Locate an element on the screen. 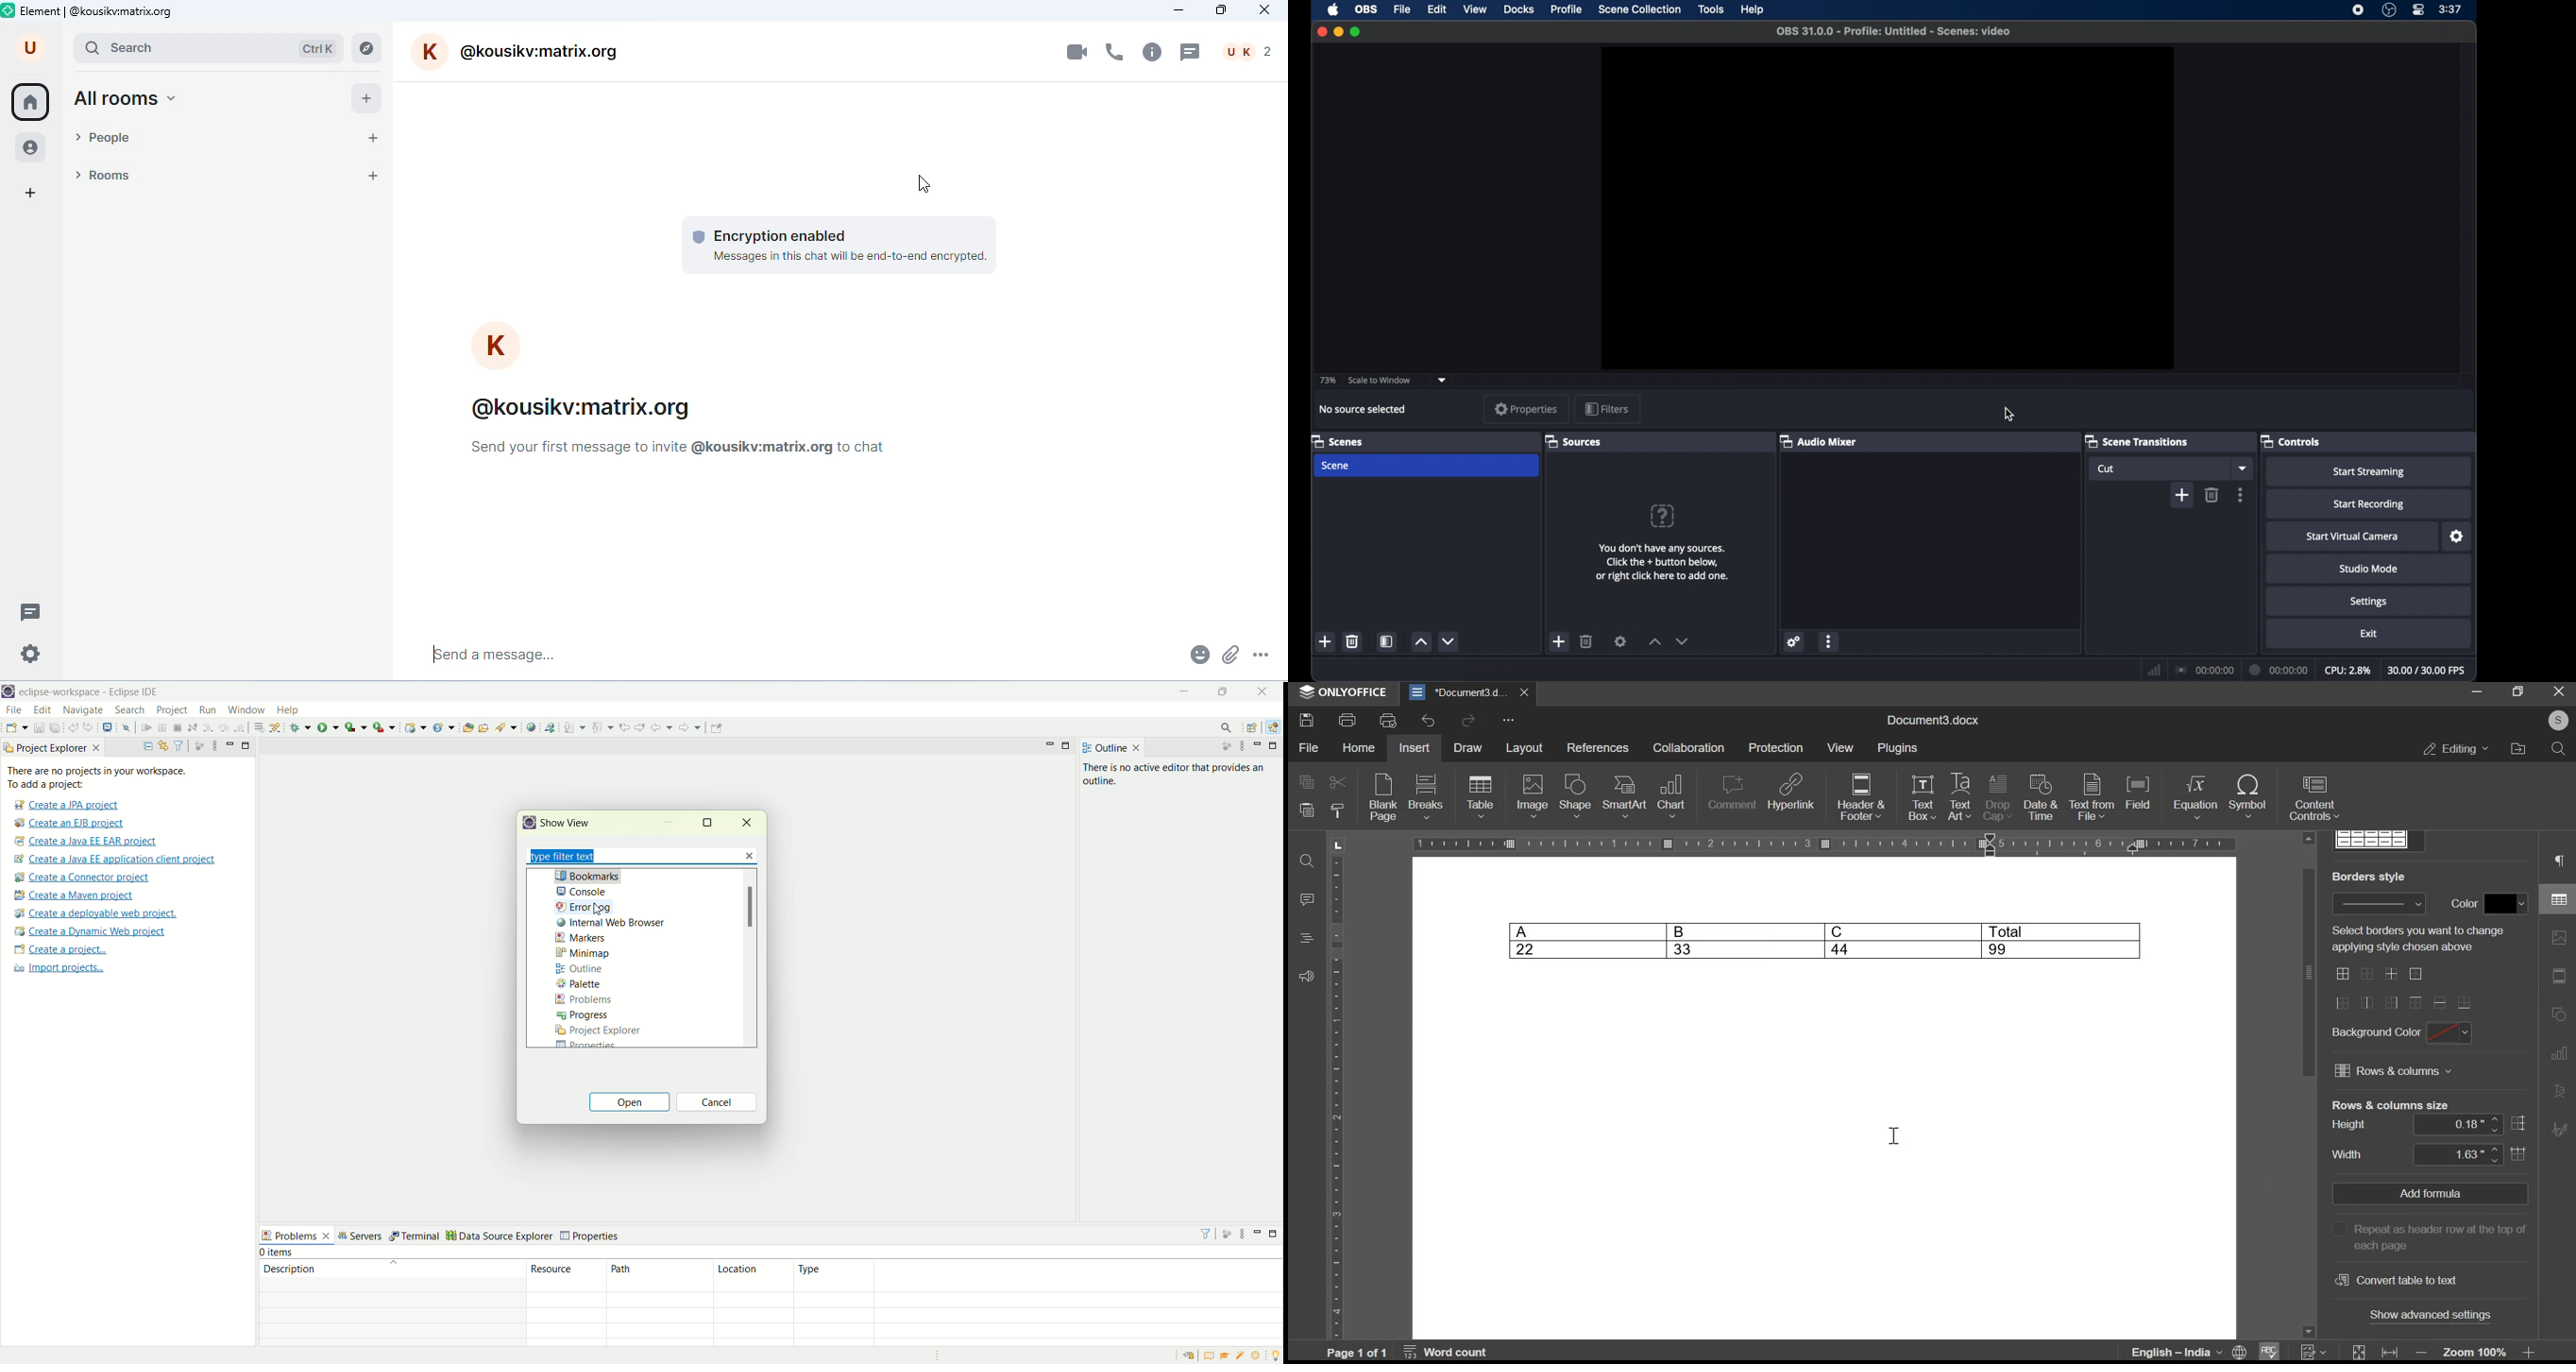 This screenshot has width=2576, height=1372. docks is located at coordinates (1519, 9).